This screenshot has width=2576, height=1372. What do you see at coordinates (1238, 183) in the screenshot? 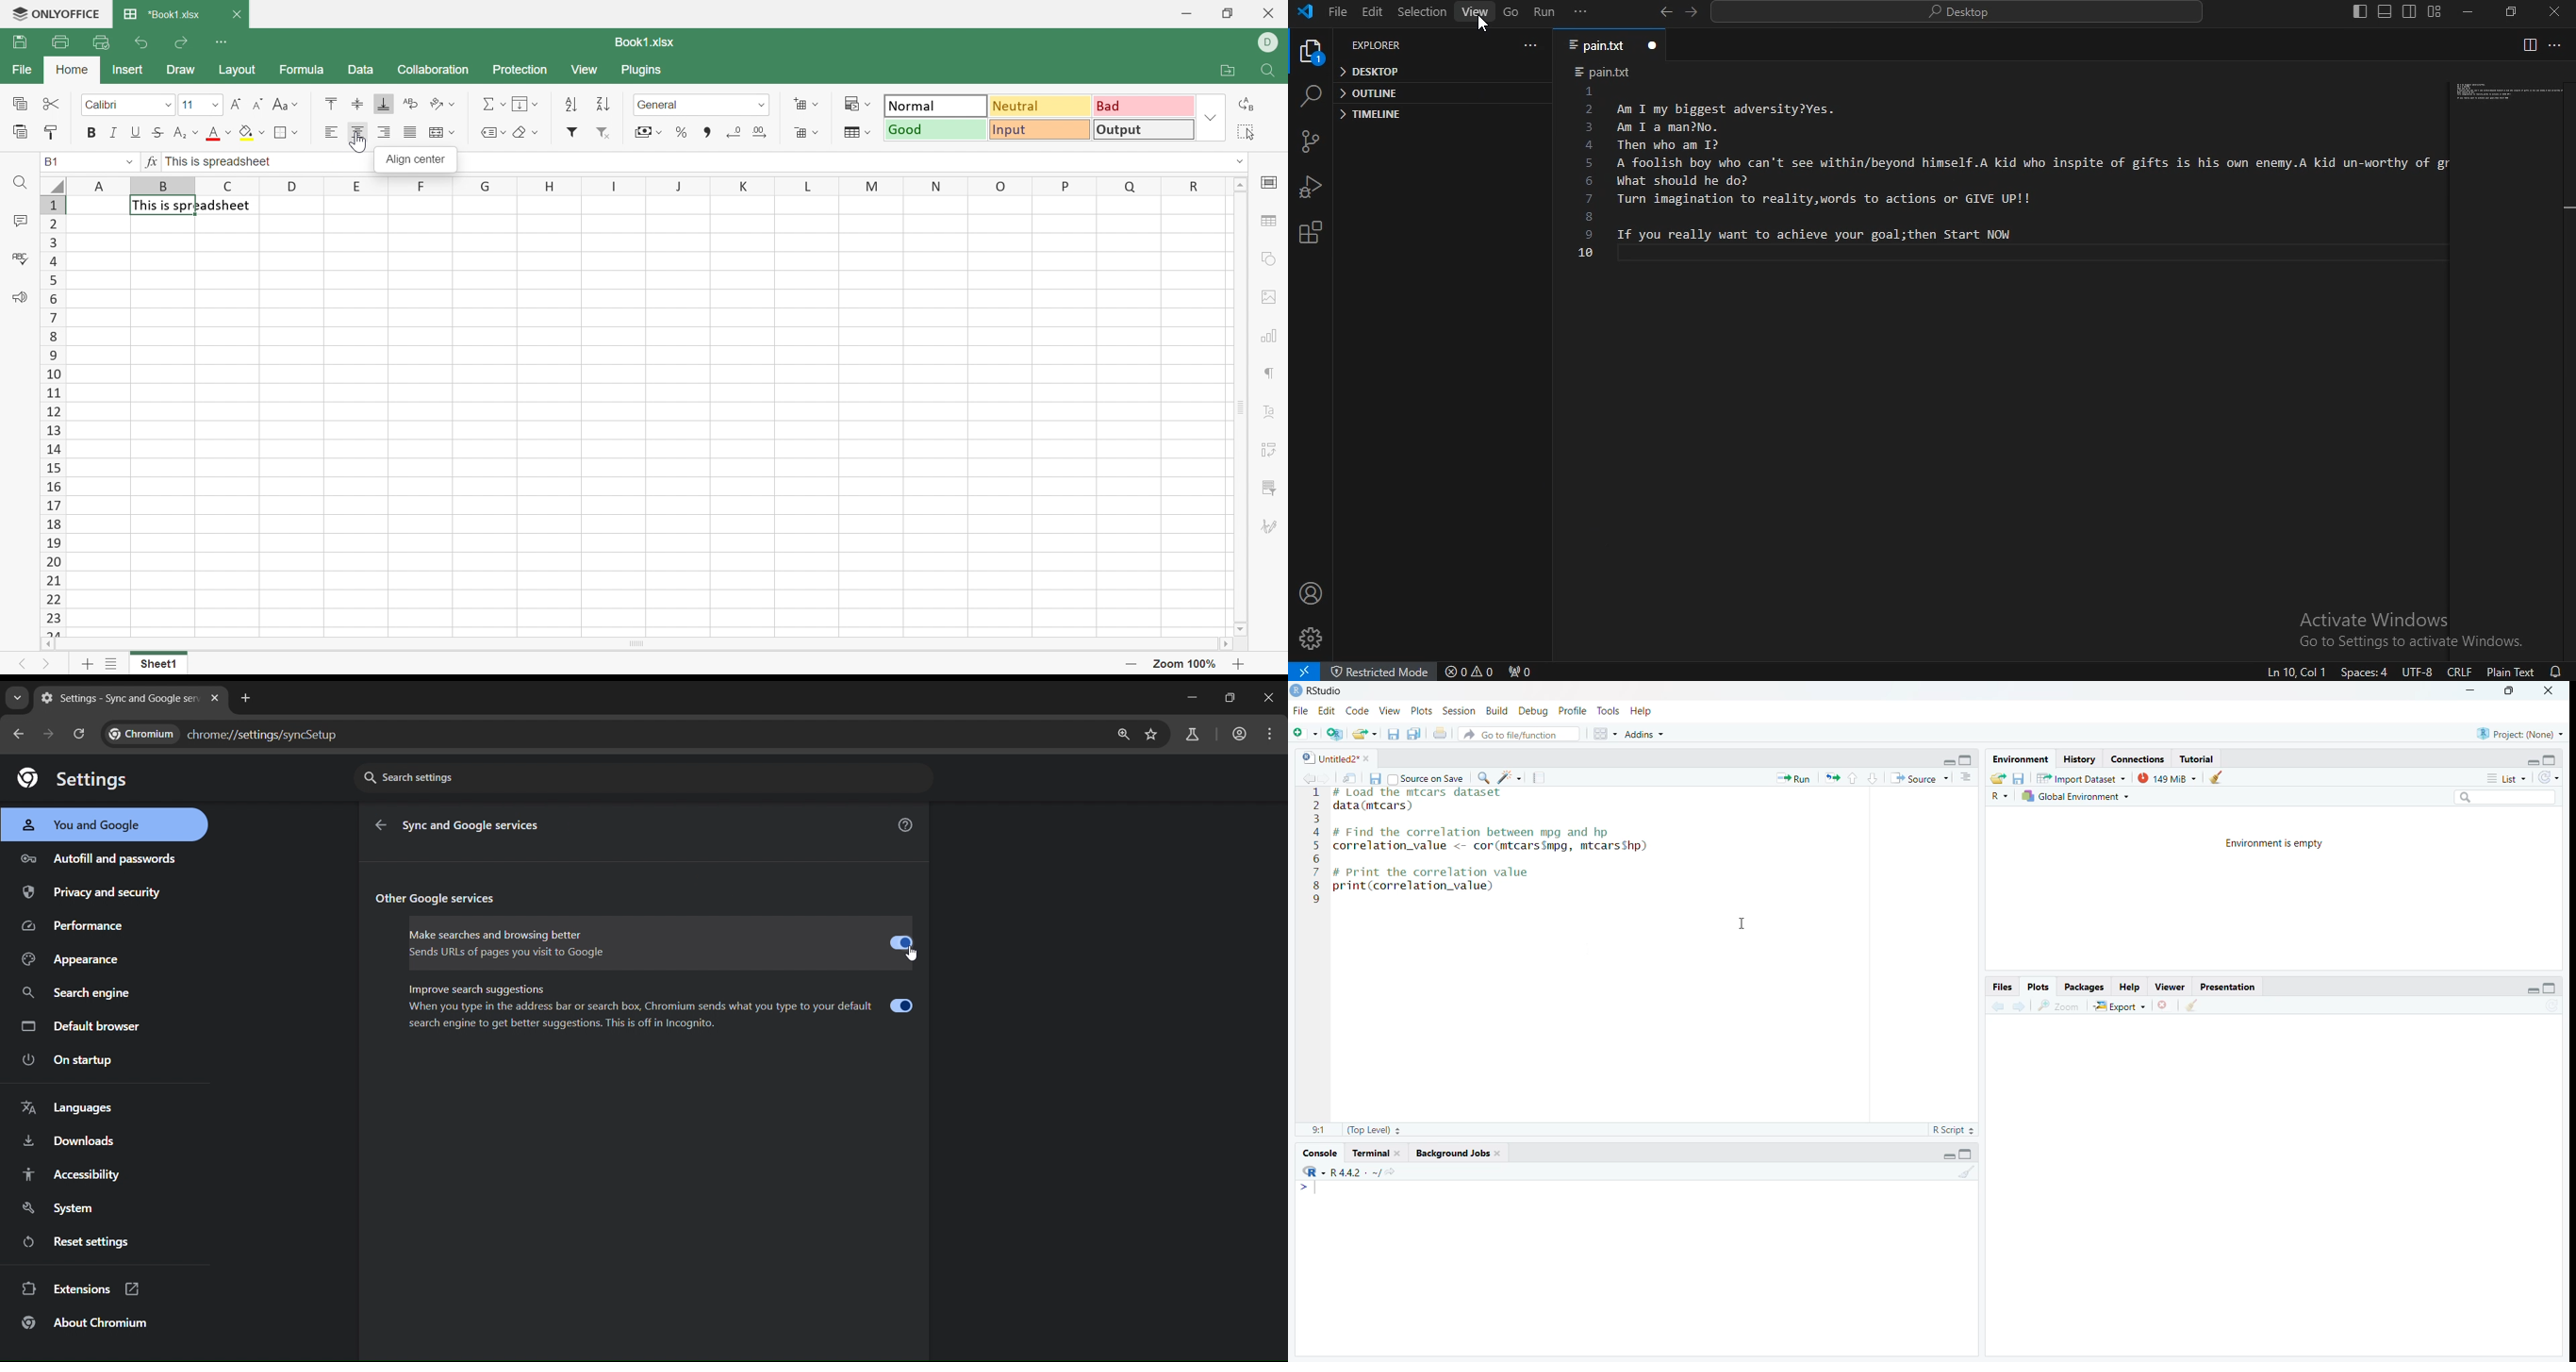
I see `Scroll Up` at bounding box center [1238, 183].